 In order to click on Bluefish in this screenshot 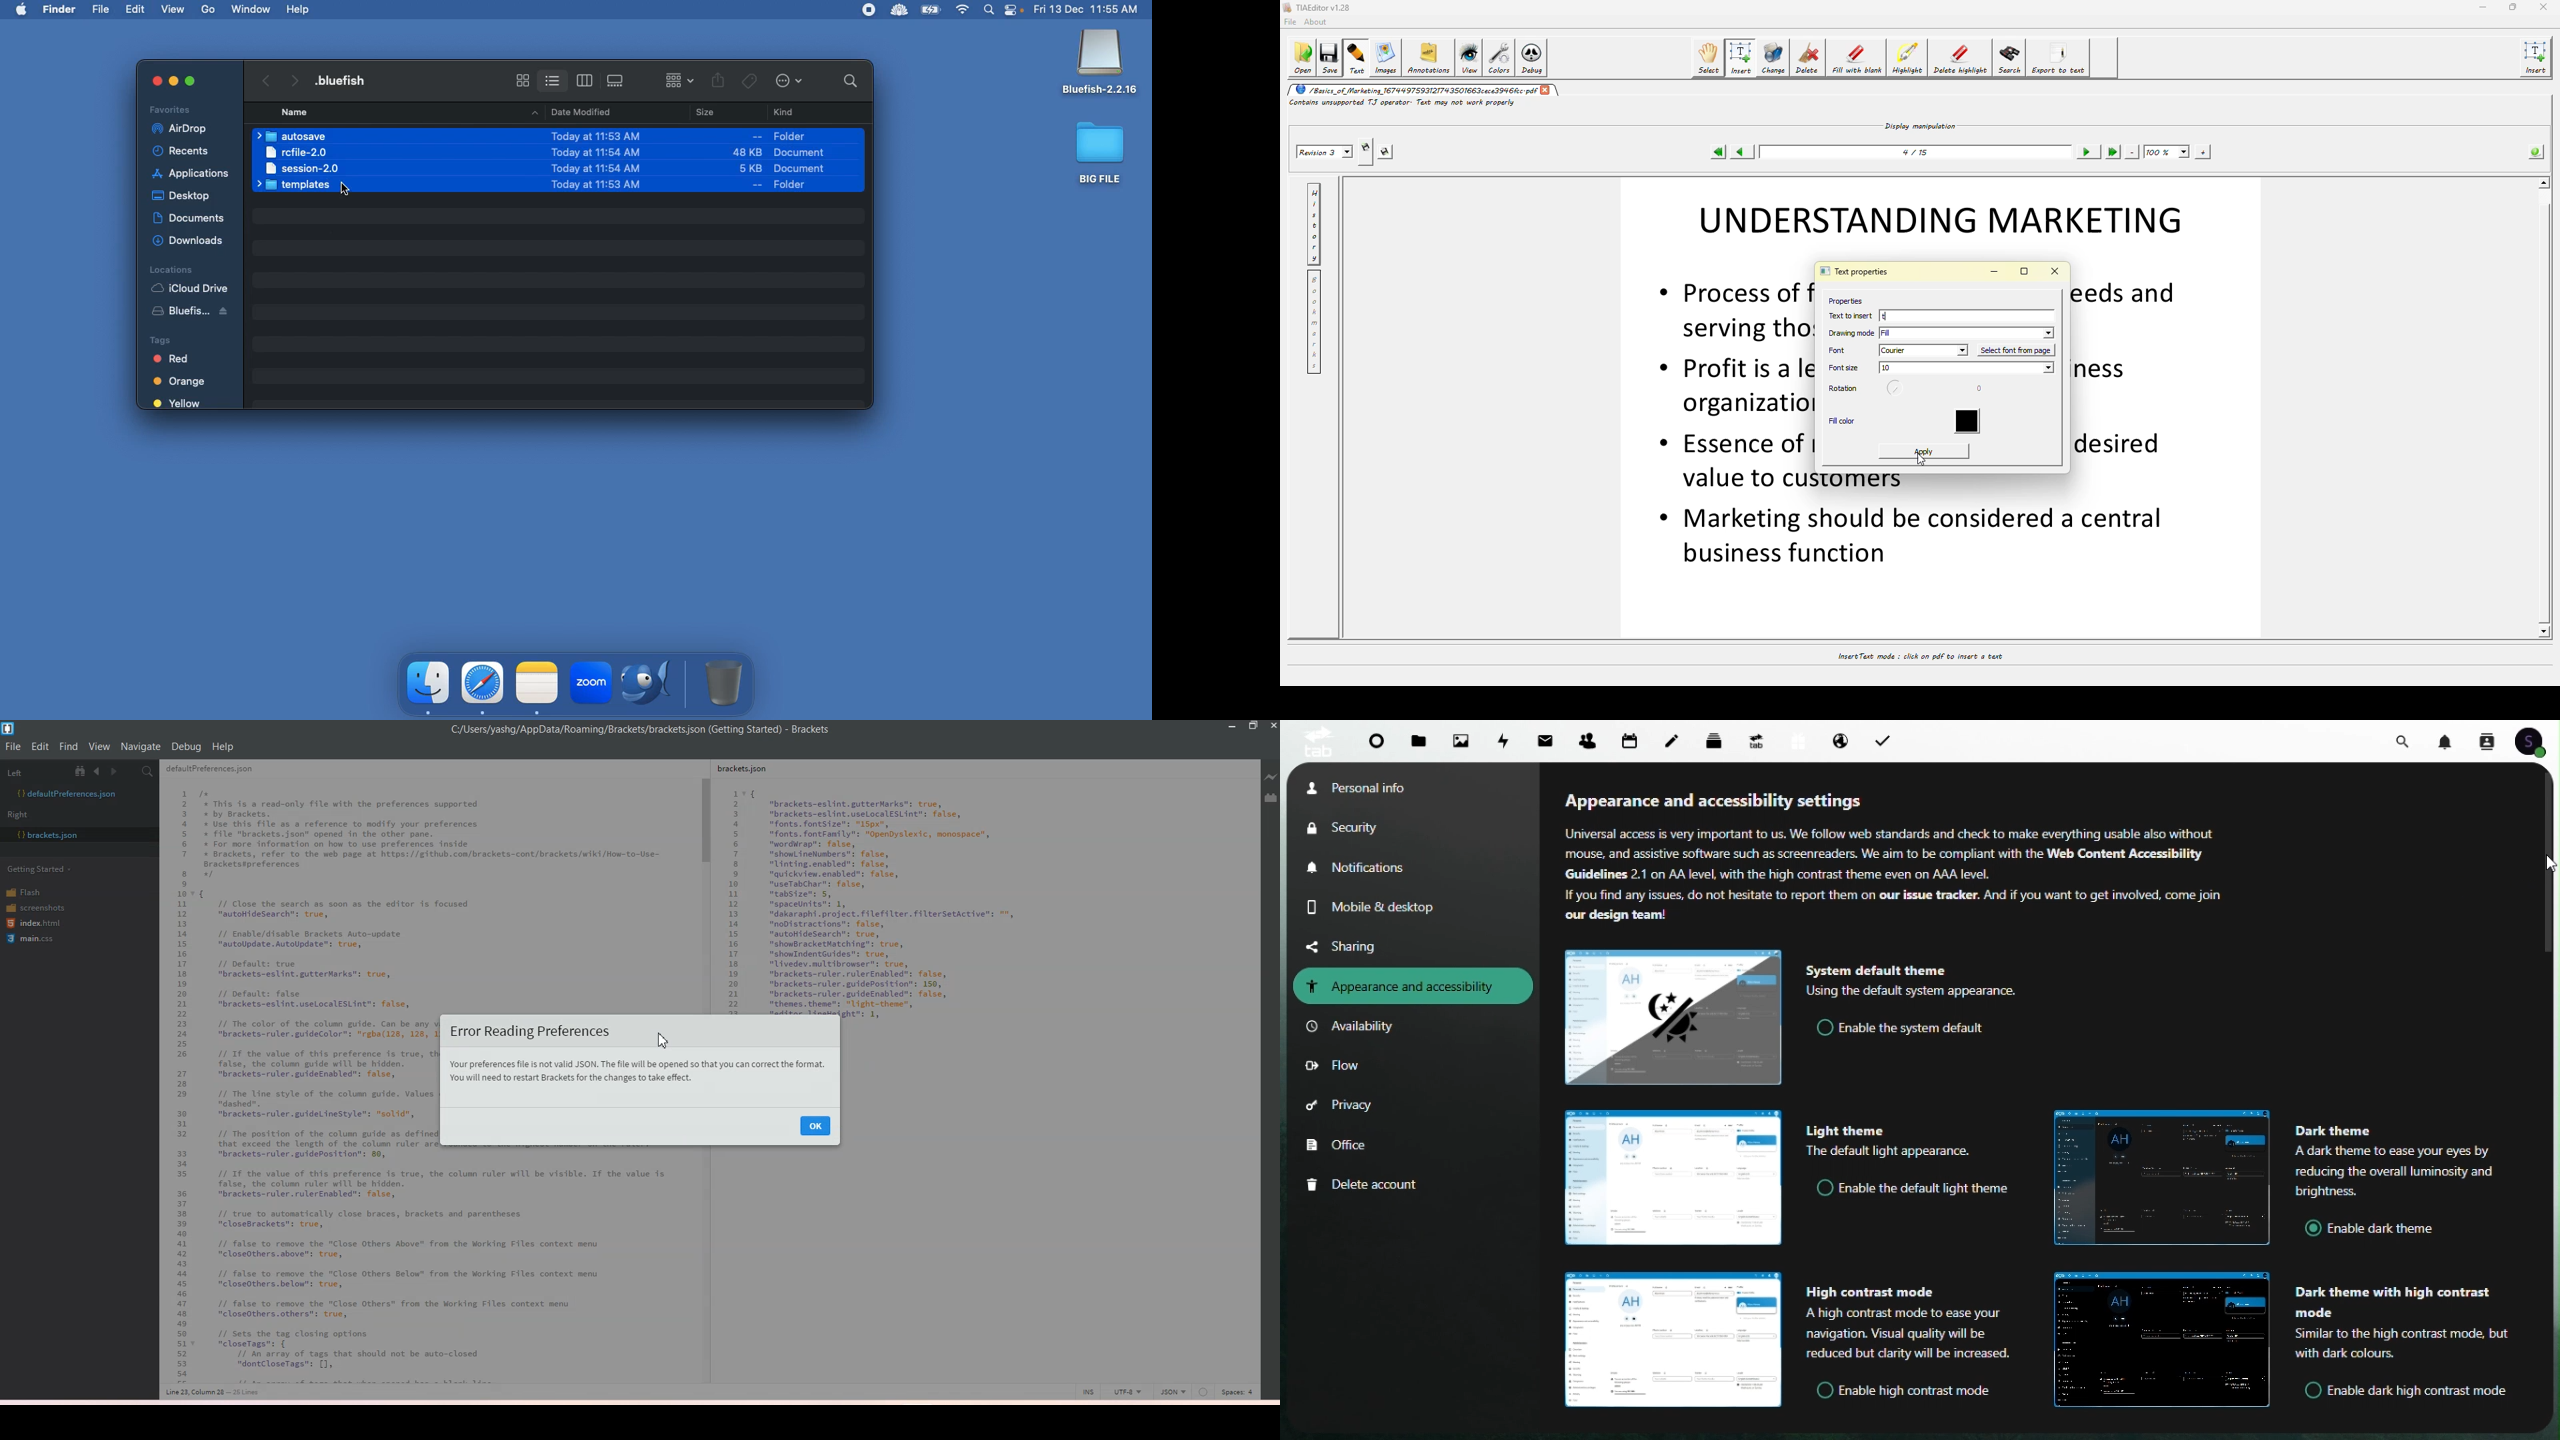, I will do `click(651, 685)`.